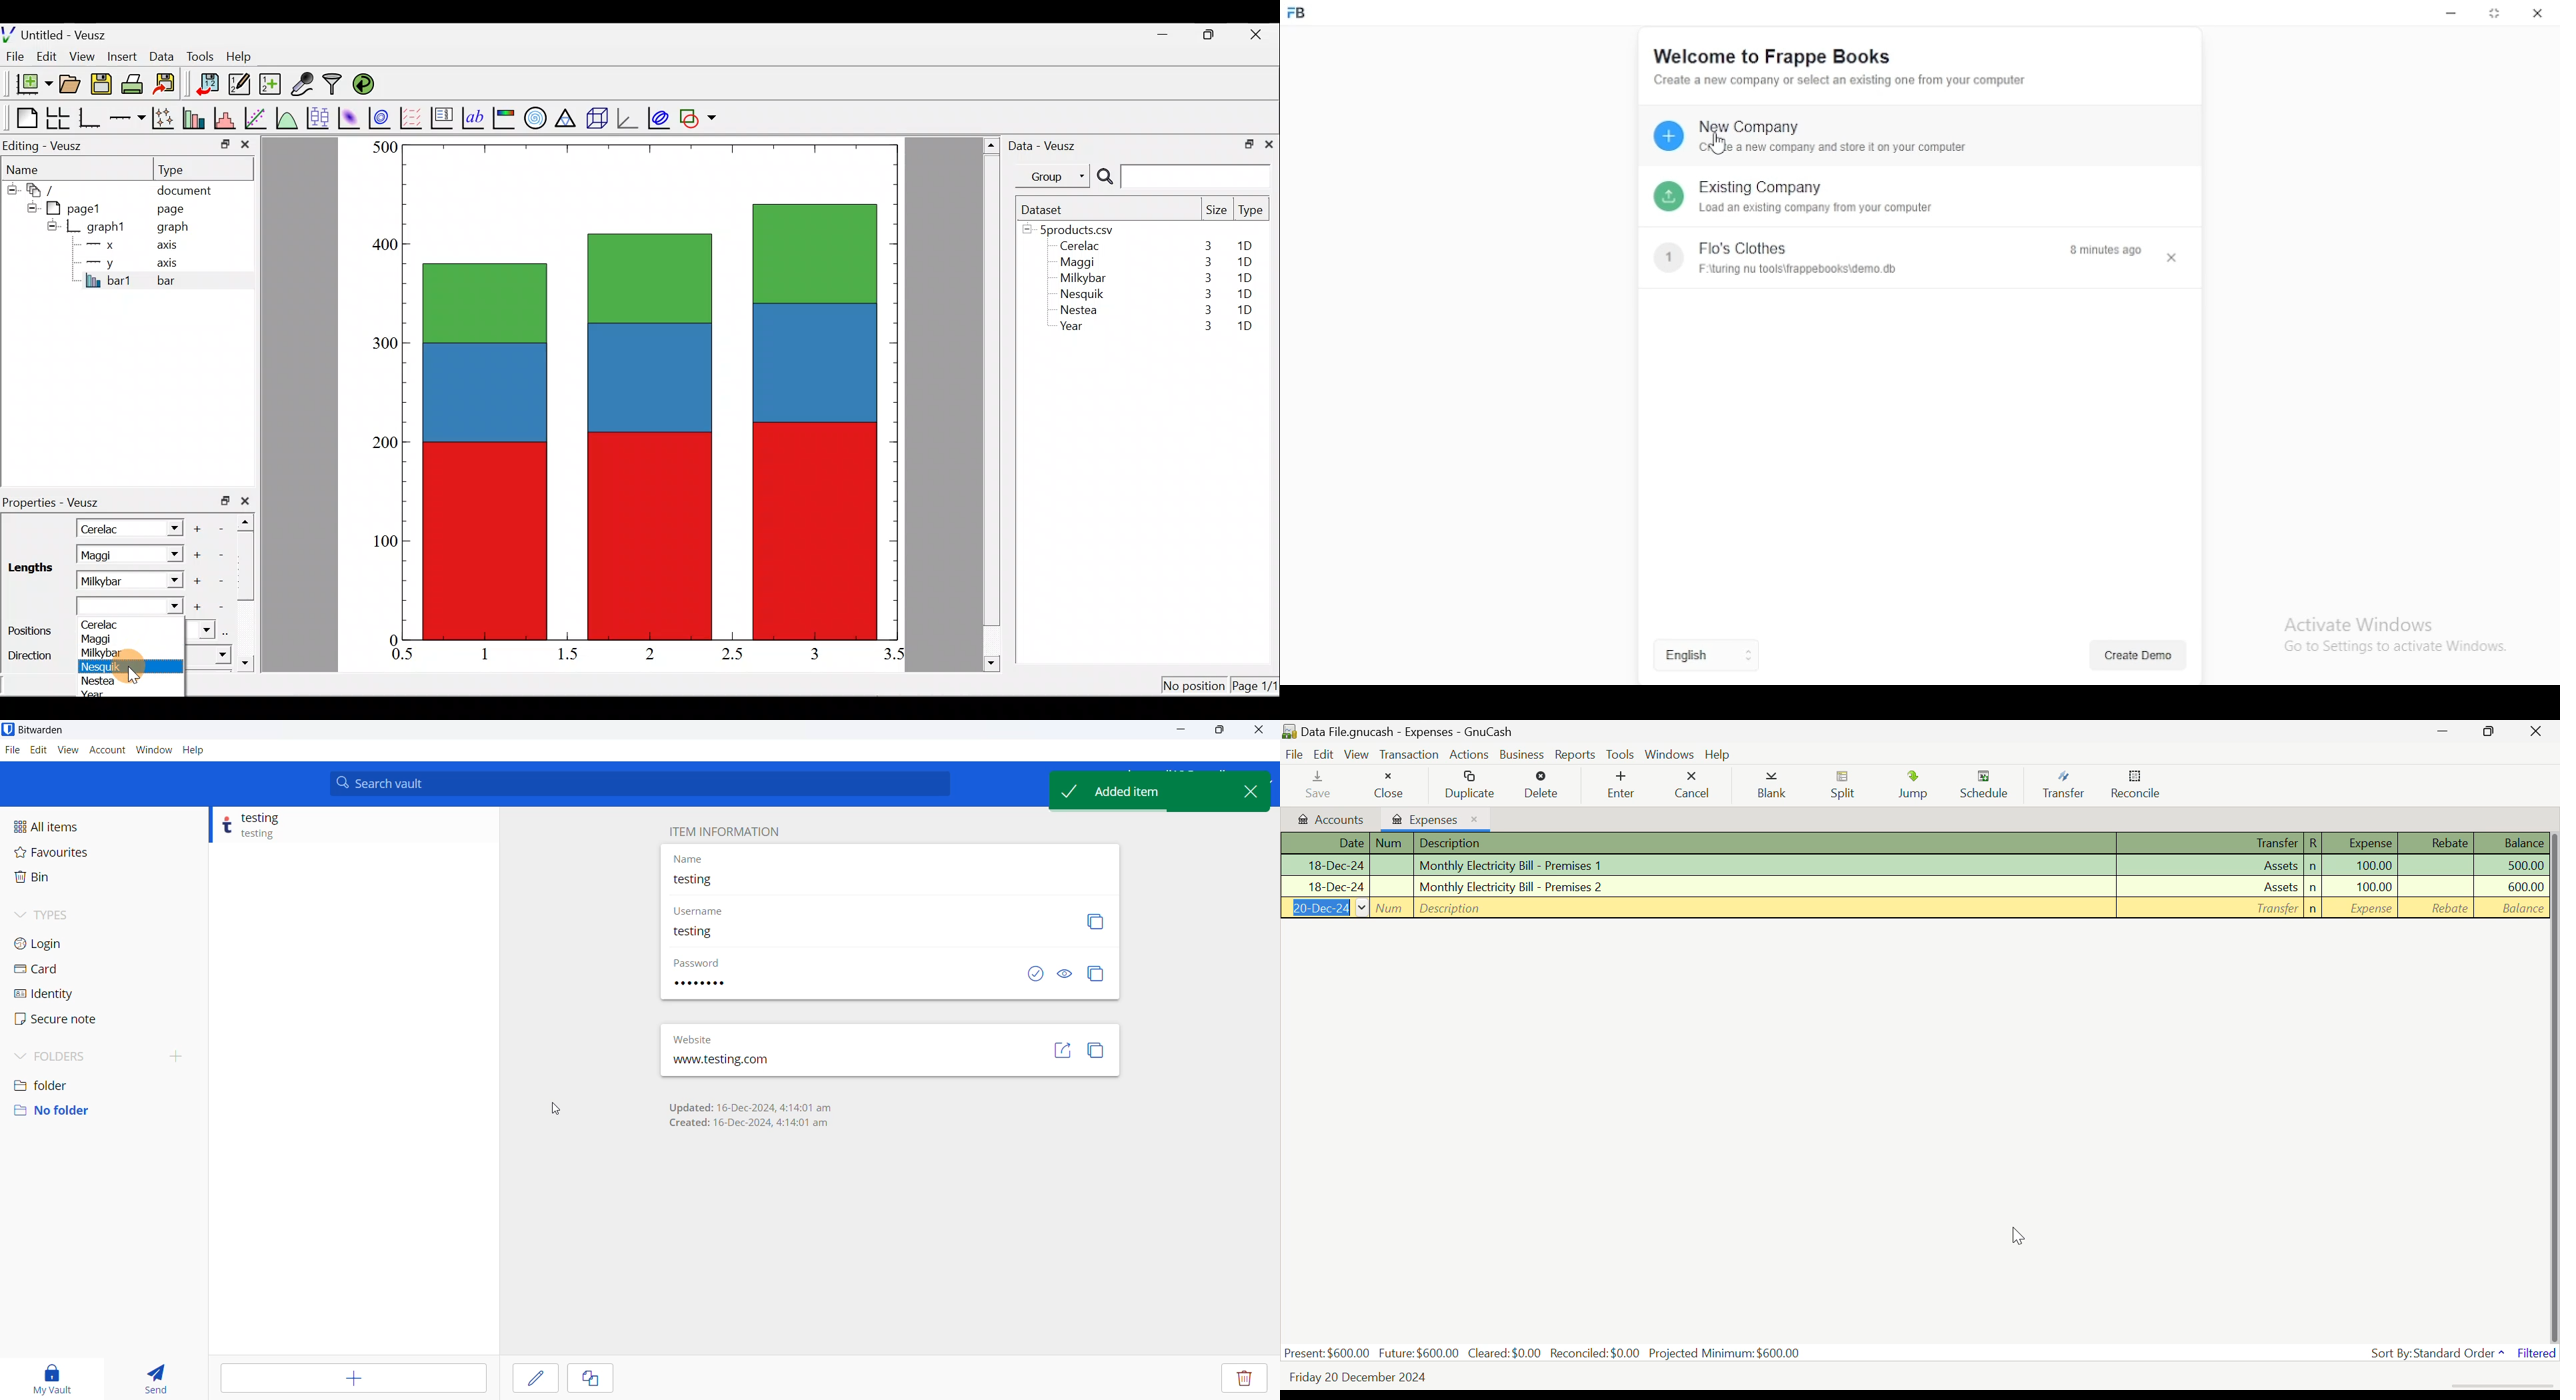 This screenshot has width=2576, height=1400. I want to click on Dataset, so click(1047, 209).